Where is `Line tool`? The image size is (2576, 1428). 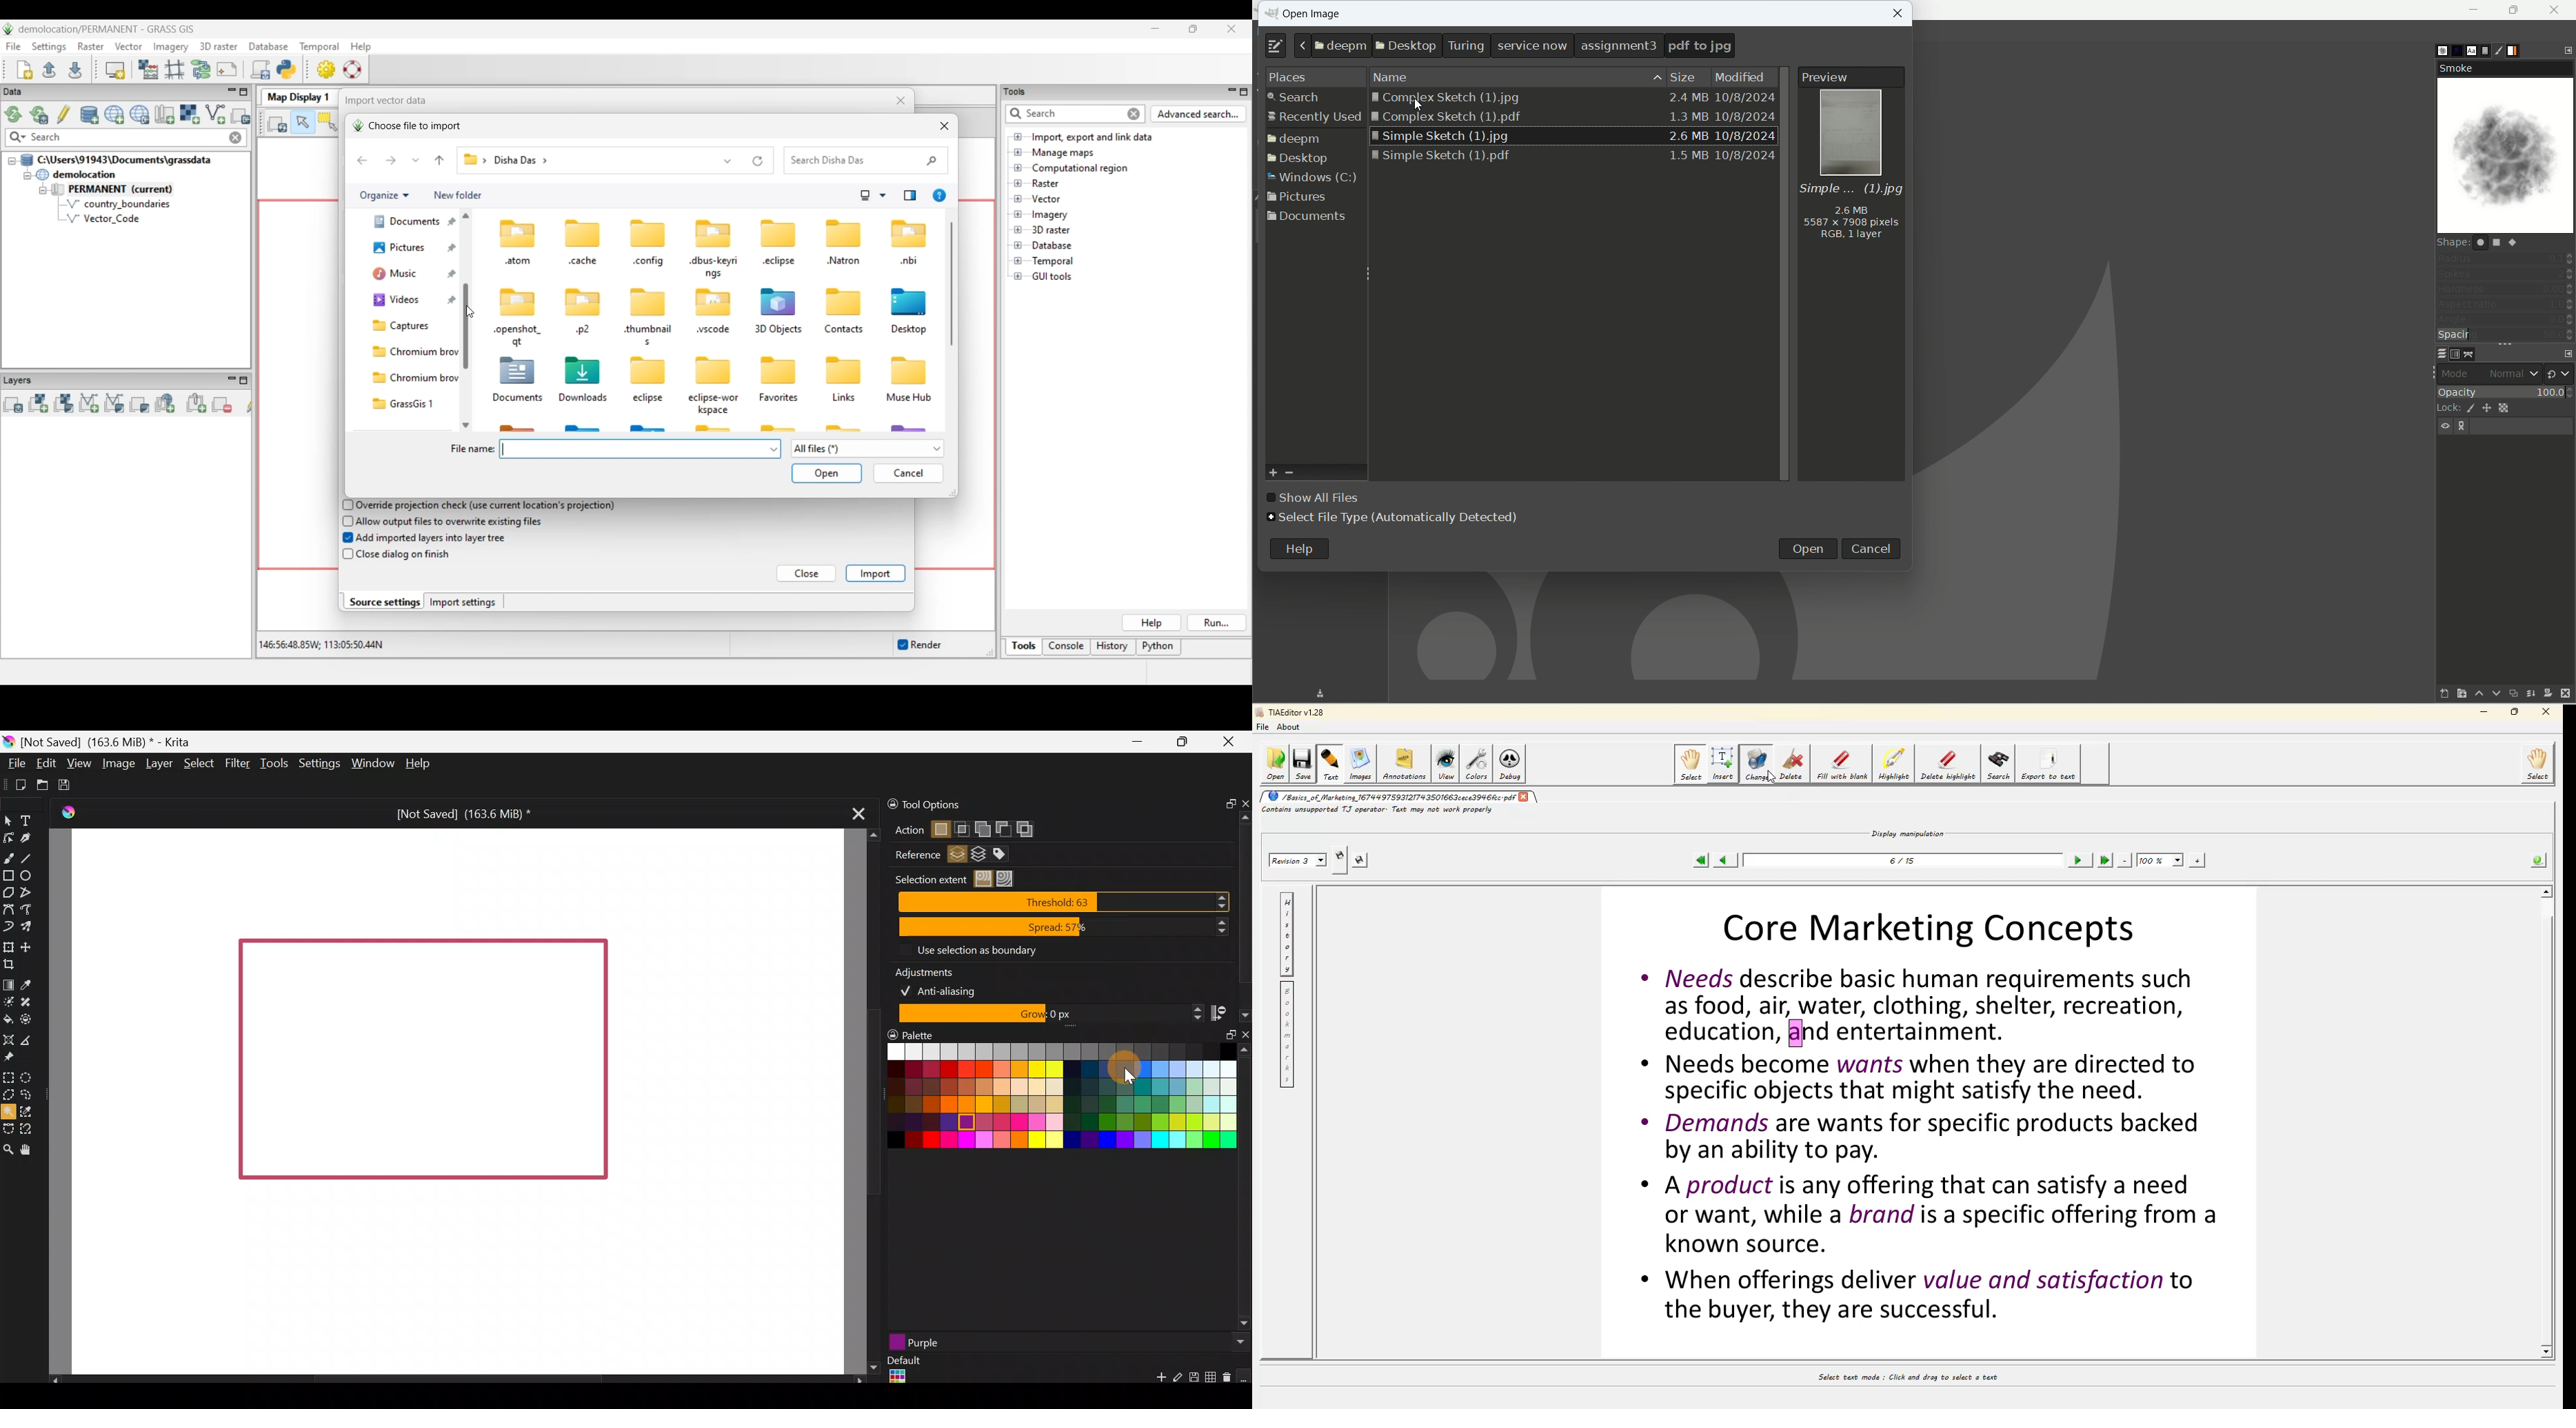 Line tool is located at coordinates (31, 855).